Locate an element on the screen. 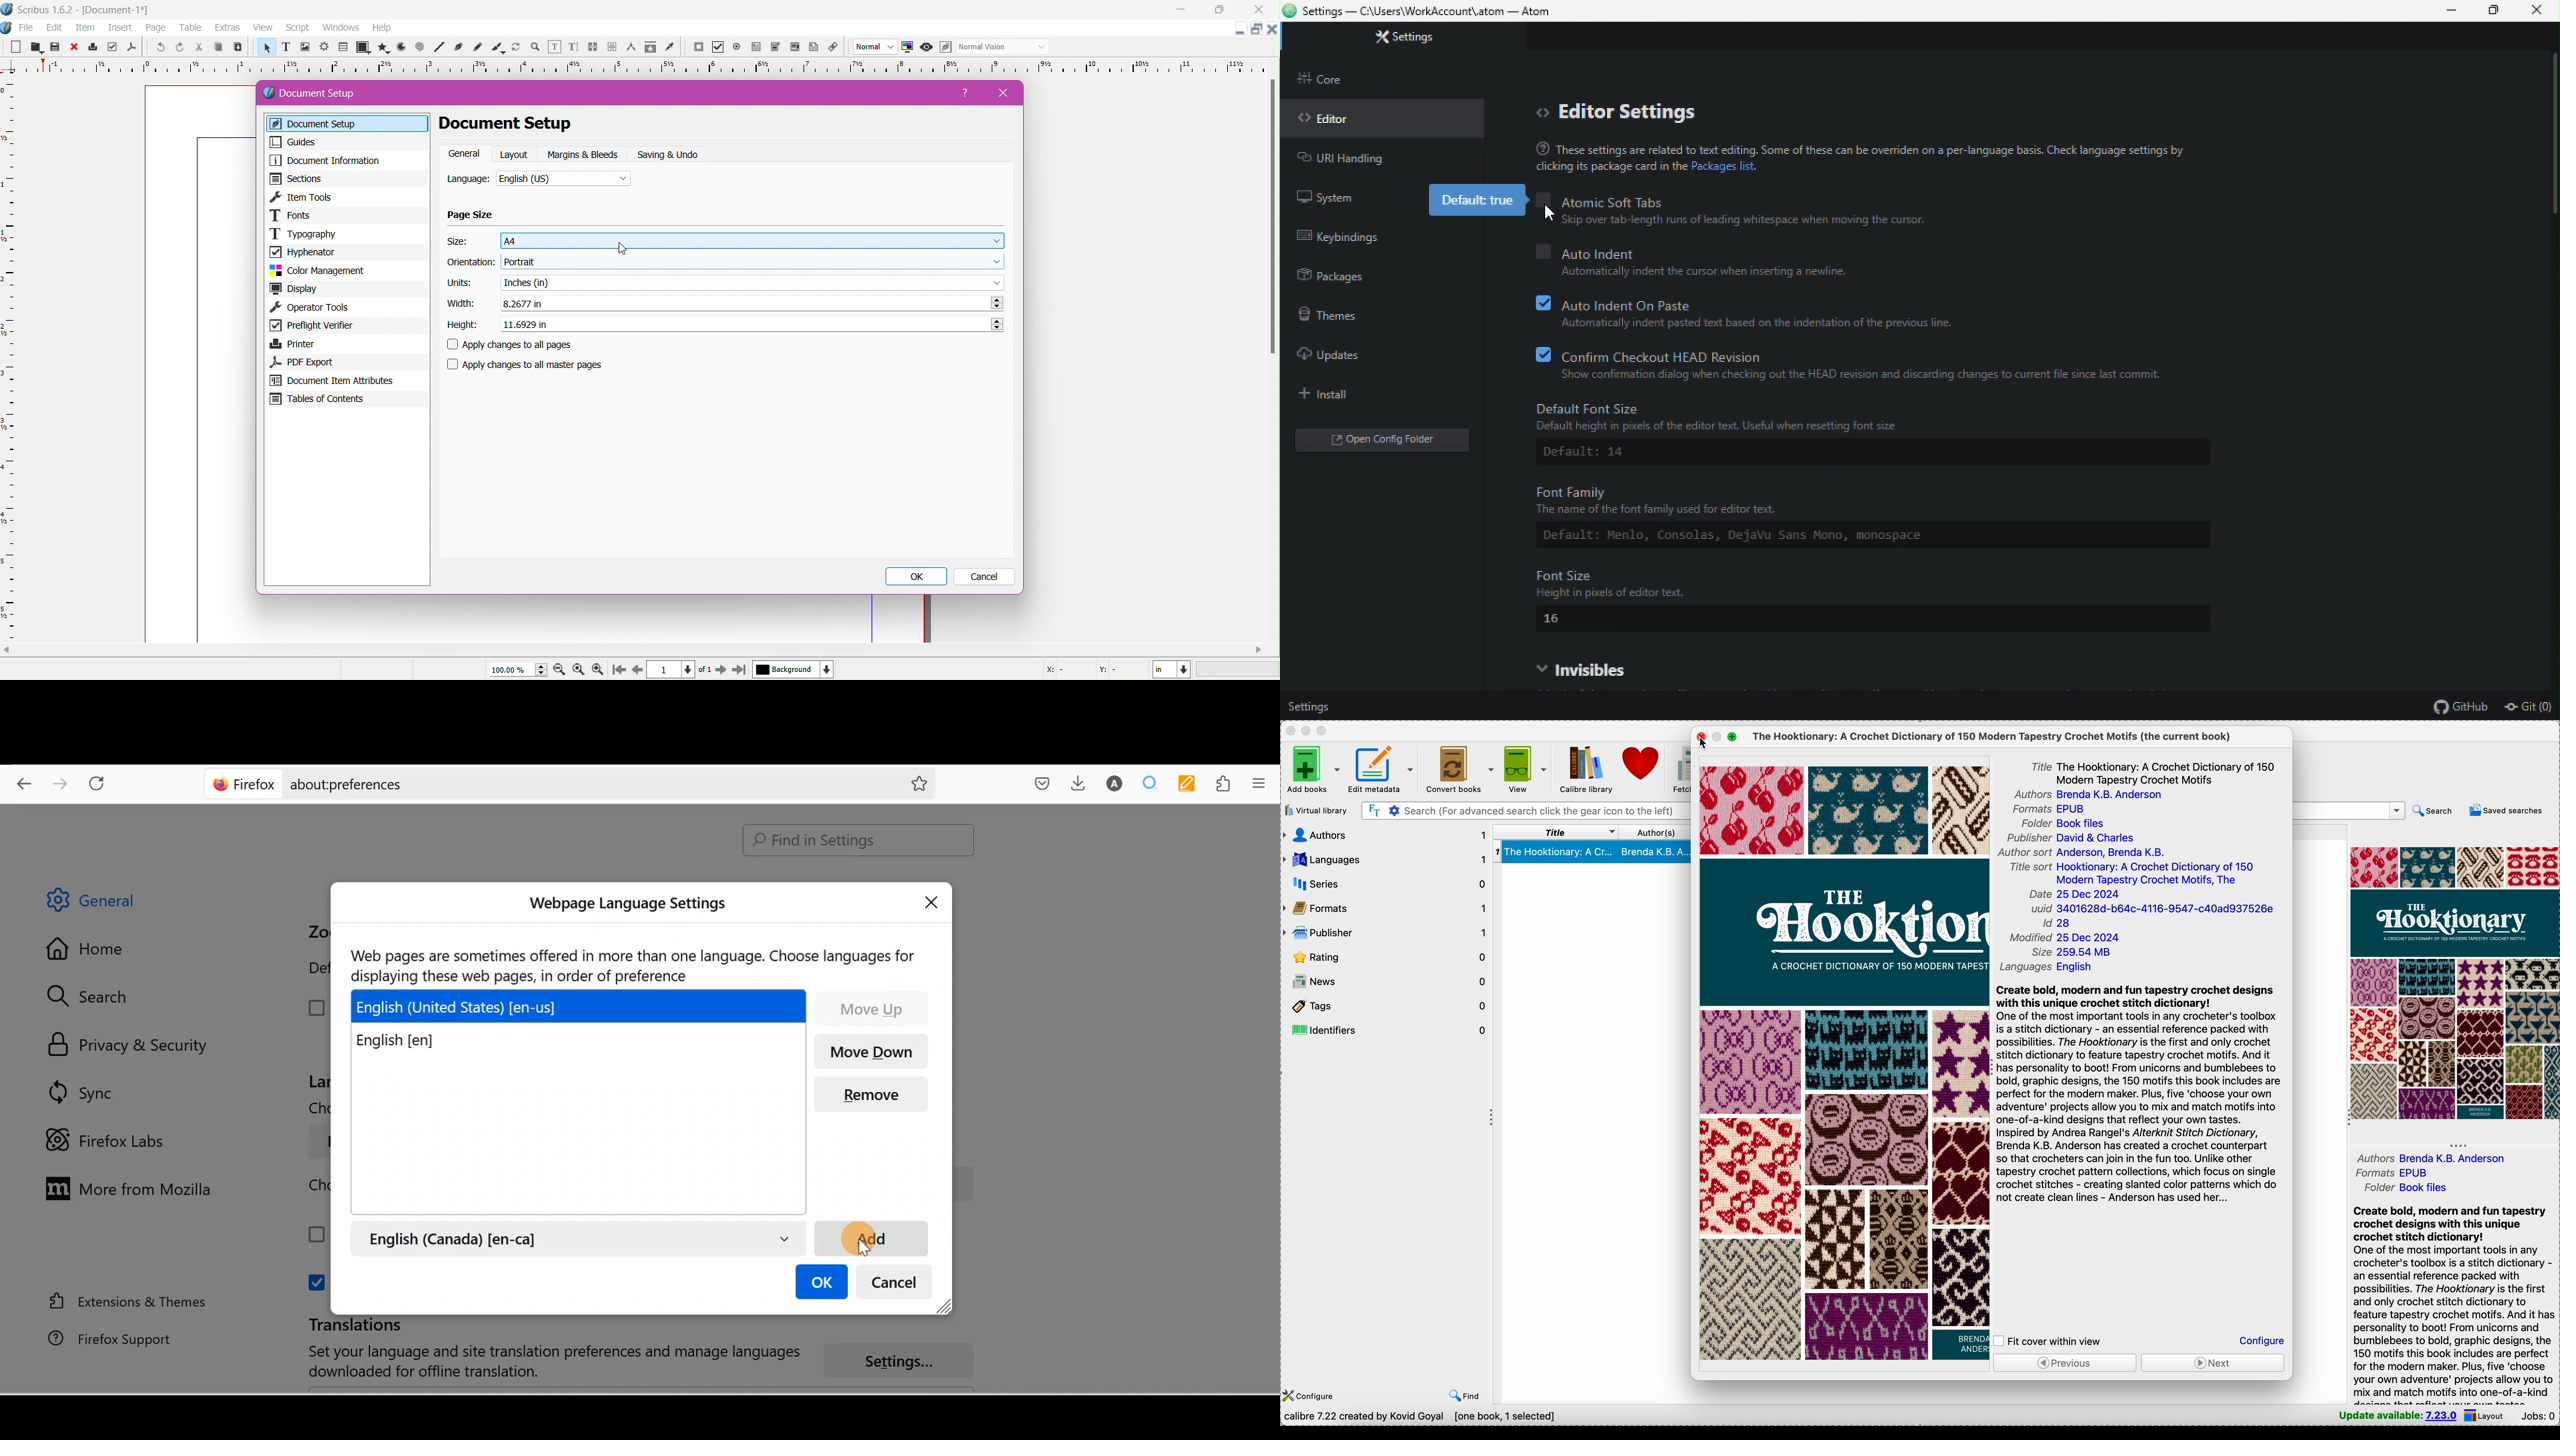 Image resolution: width=2576 pixels, height=1456 pixels. render frame is located at coordinates (324, 47).